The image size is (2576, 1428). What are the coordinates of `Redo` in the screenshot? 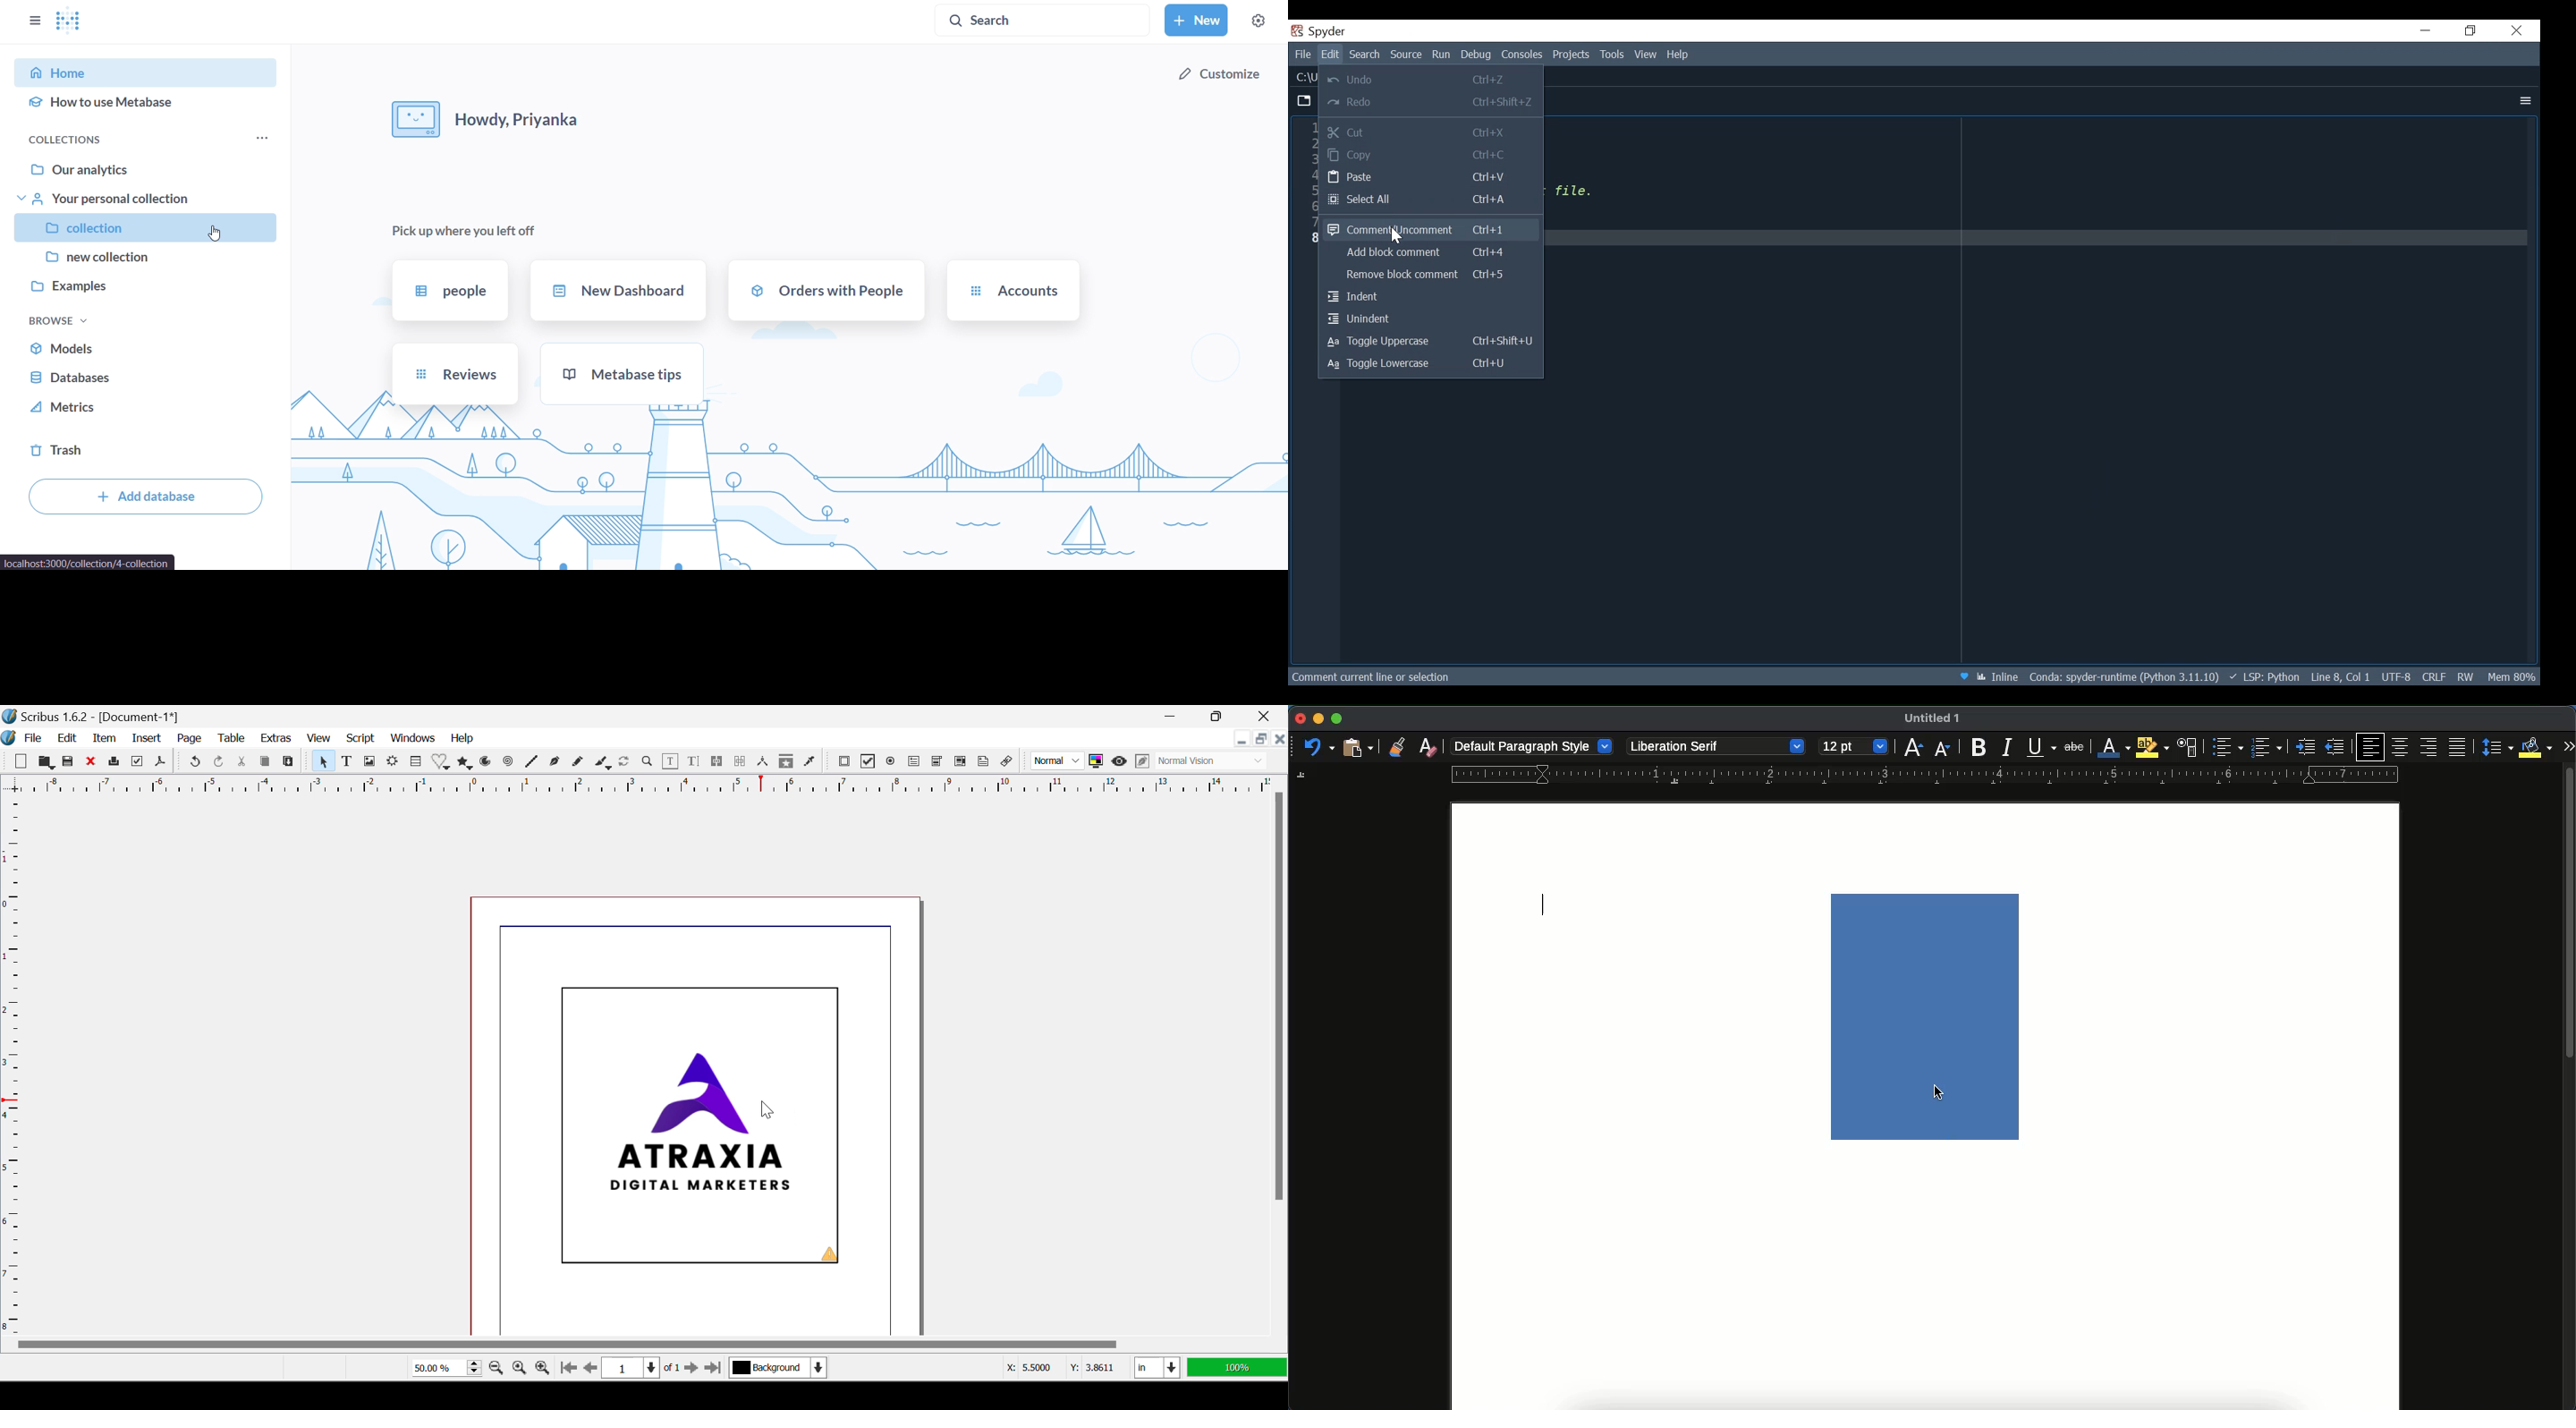 It's located at (1430, 103).